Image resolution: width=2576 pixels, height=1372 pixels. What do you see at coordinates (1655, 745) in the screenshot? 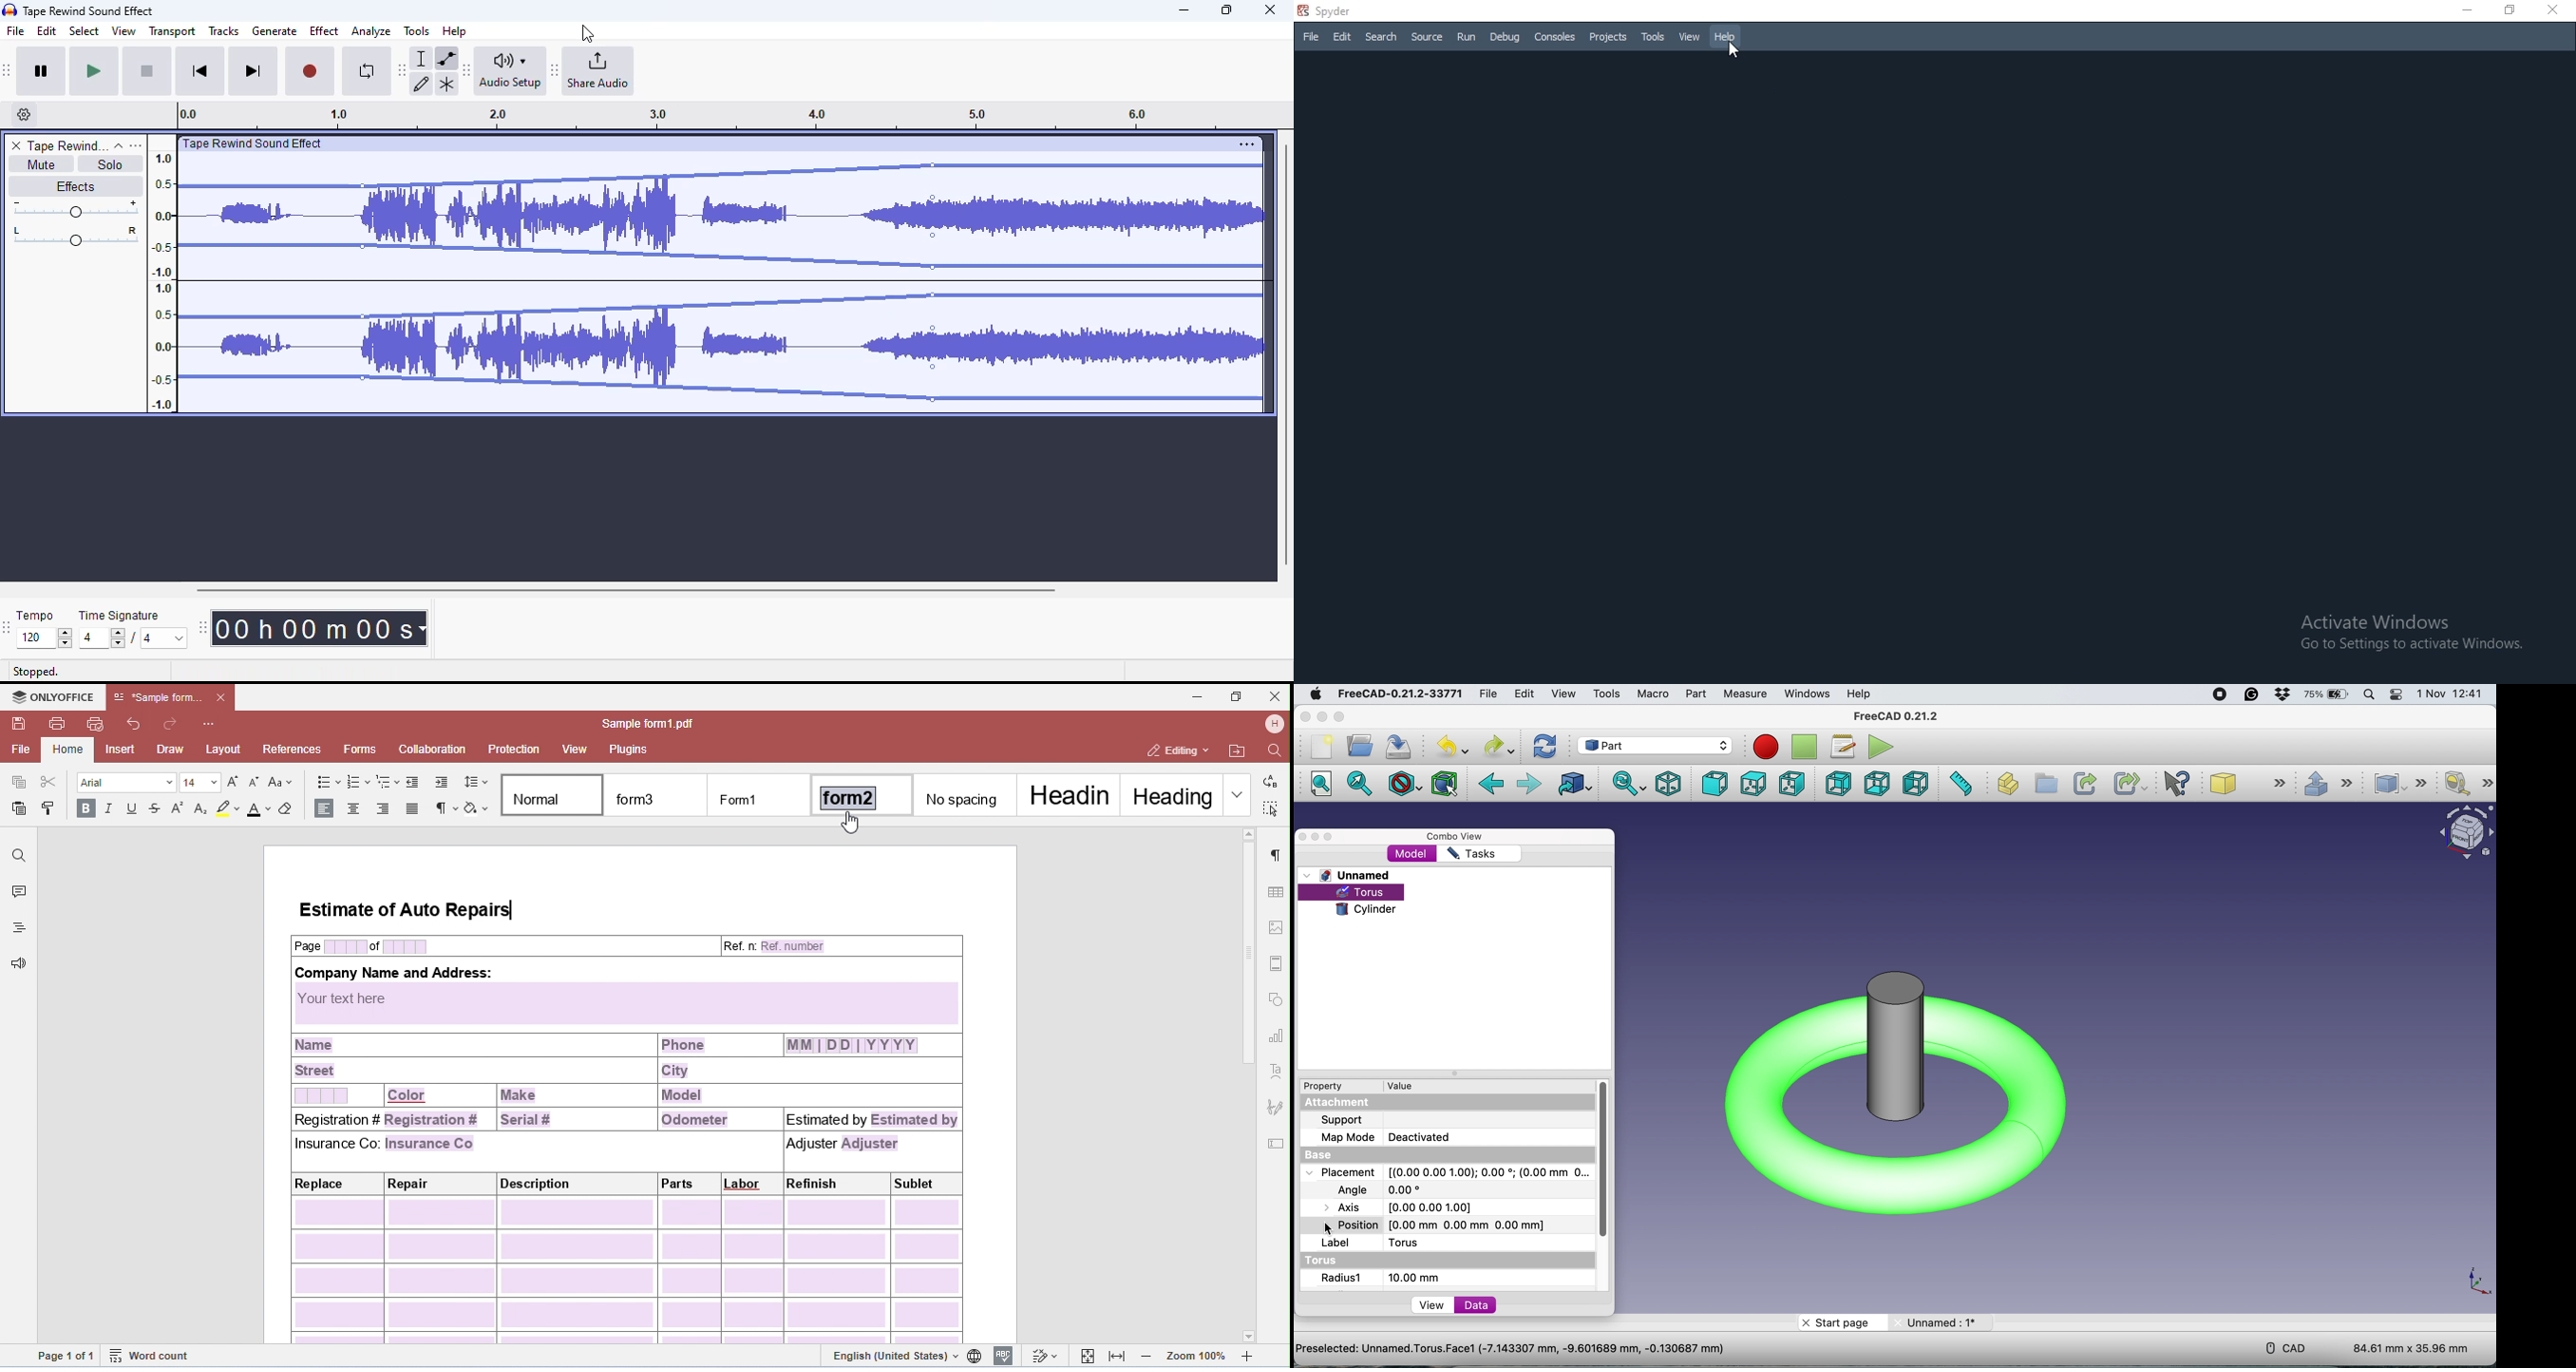
I see `workbench` at bounding box center [1655, 745].